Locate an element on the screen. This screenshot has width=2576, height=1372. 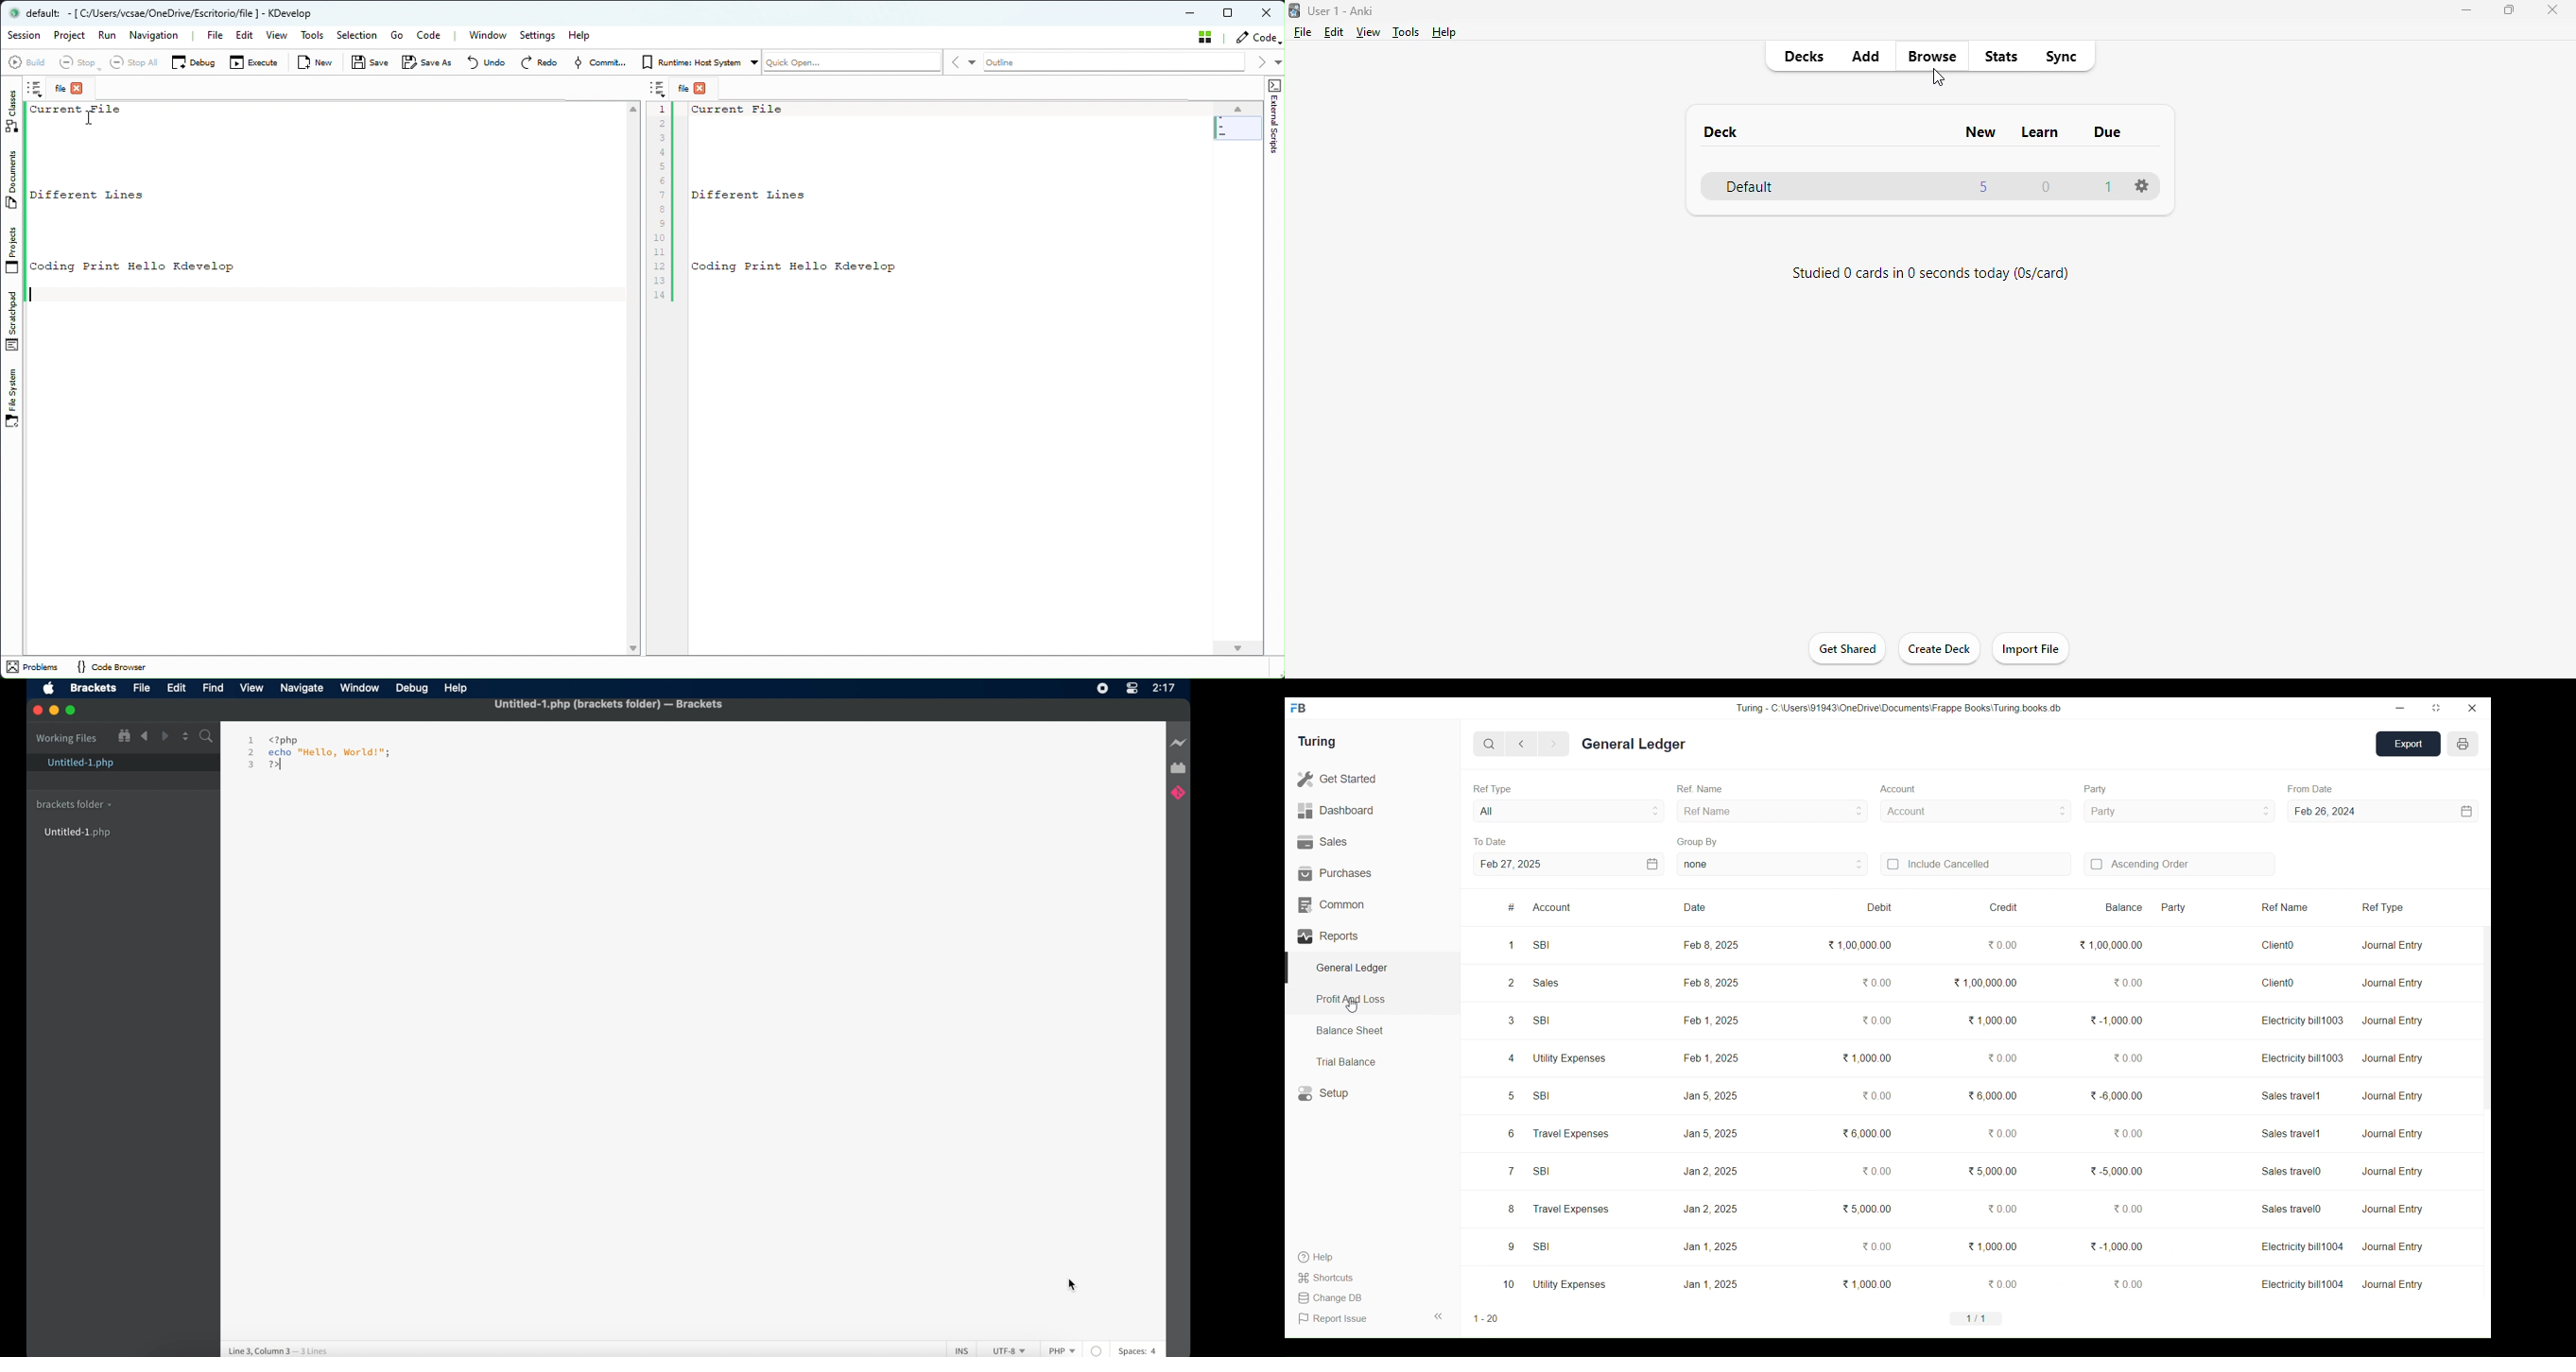
Setup is located at coordinates (1373, 1093).